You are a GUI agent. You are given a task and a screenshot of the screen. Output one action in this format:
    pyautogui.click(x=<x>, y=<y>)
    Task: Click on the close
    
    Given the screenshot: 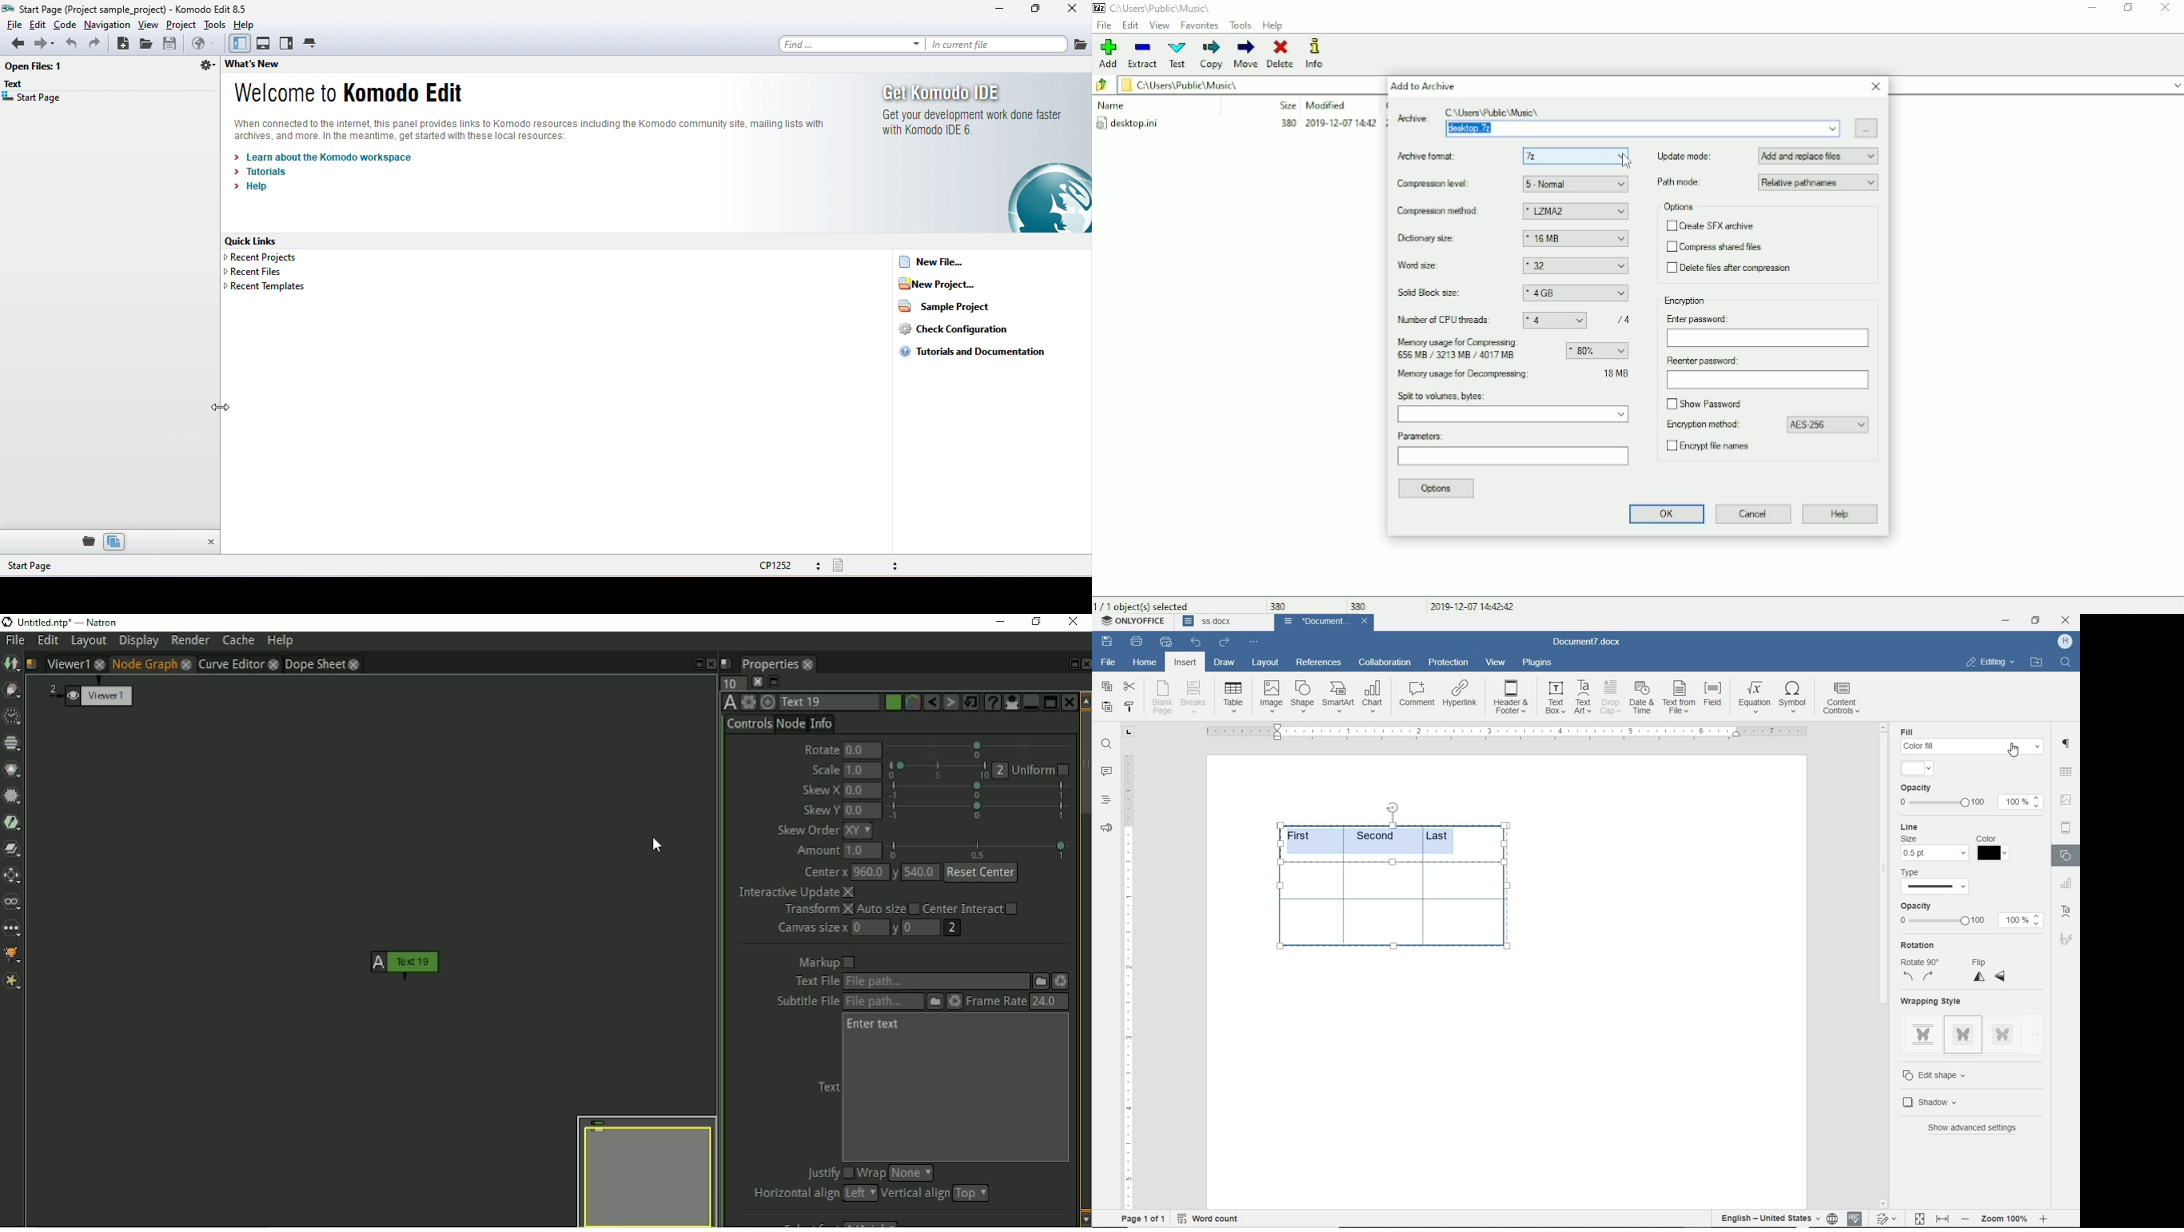 What is the action you would take?
    pyautogui.click(x=809, y=664)
    